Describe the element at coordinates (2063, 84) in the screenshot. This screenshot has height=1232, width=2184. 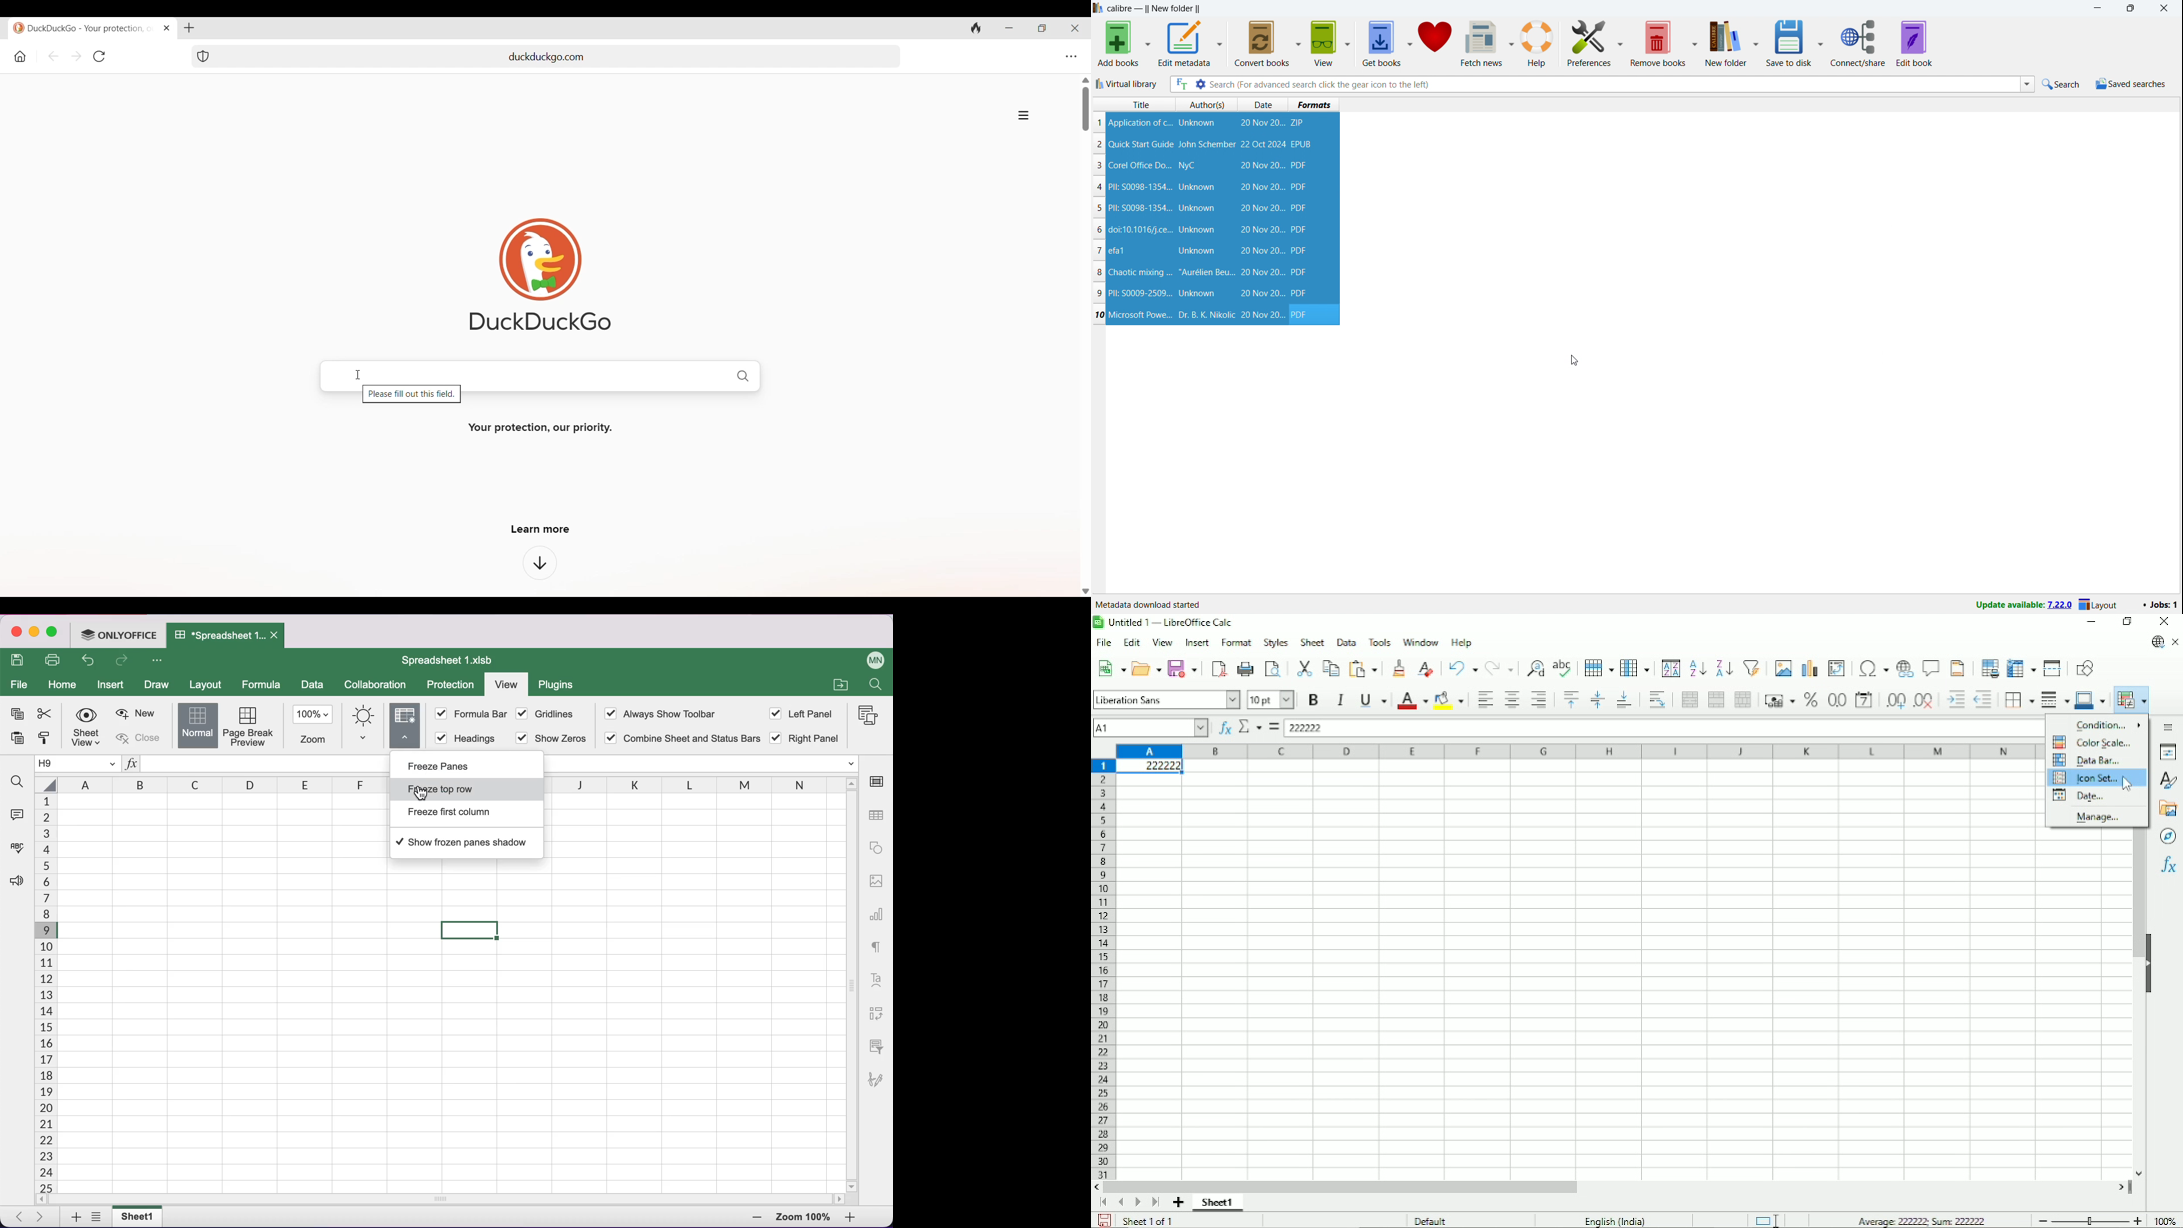
I see `search` at that location.